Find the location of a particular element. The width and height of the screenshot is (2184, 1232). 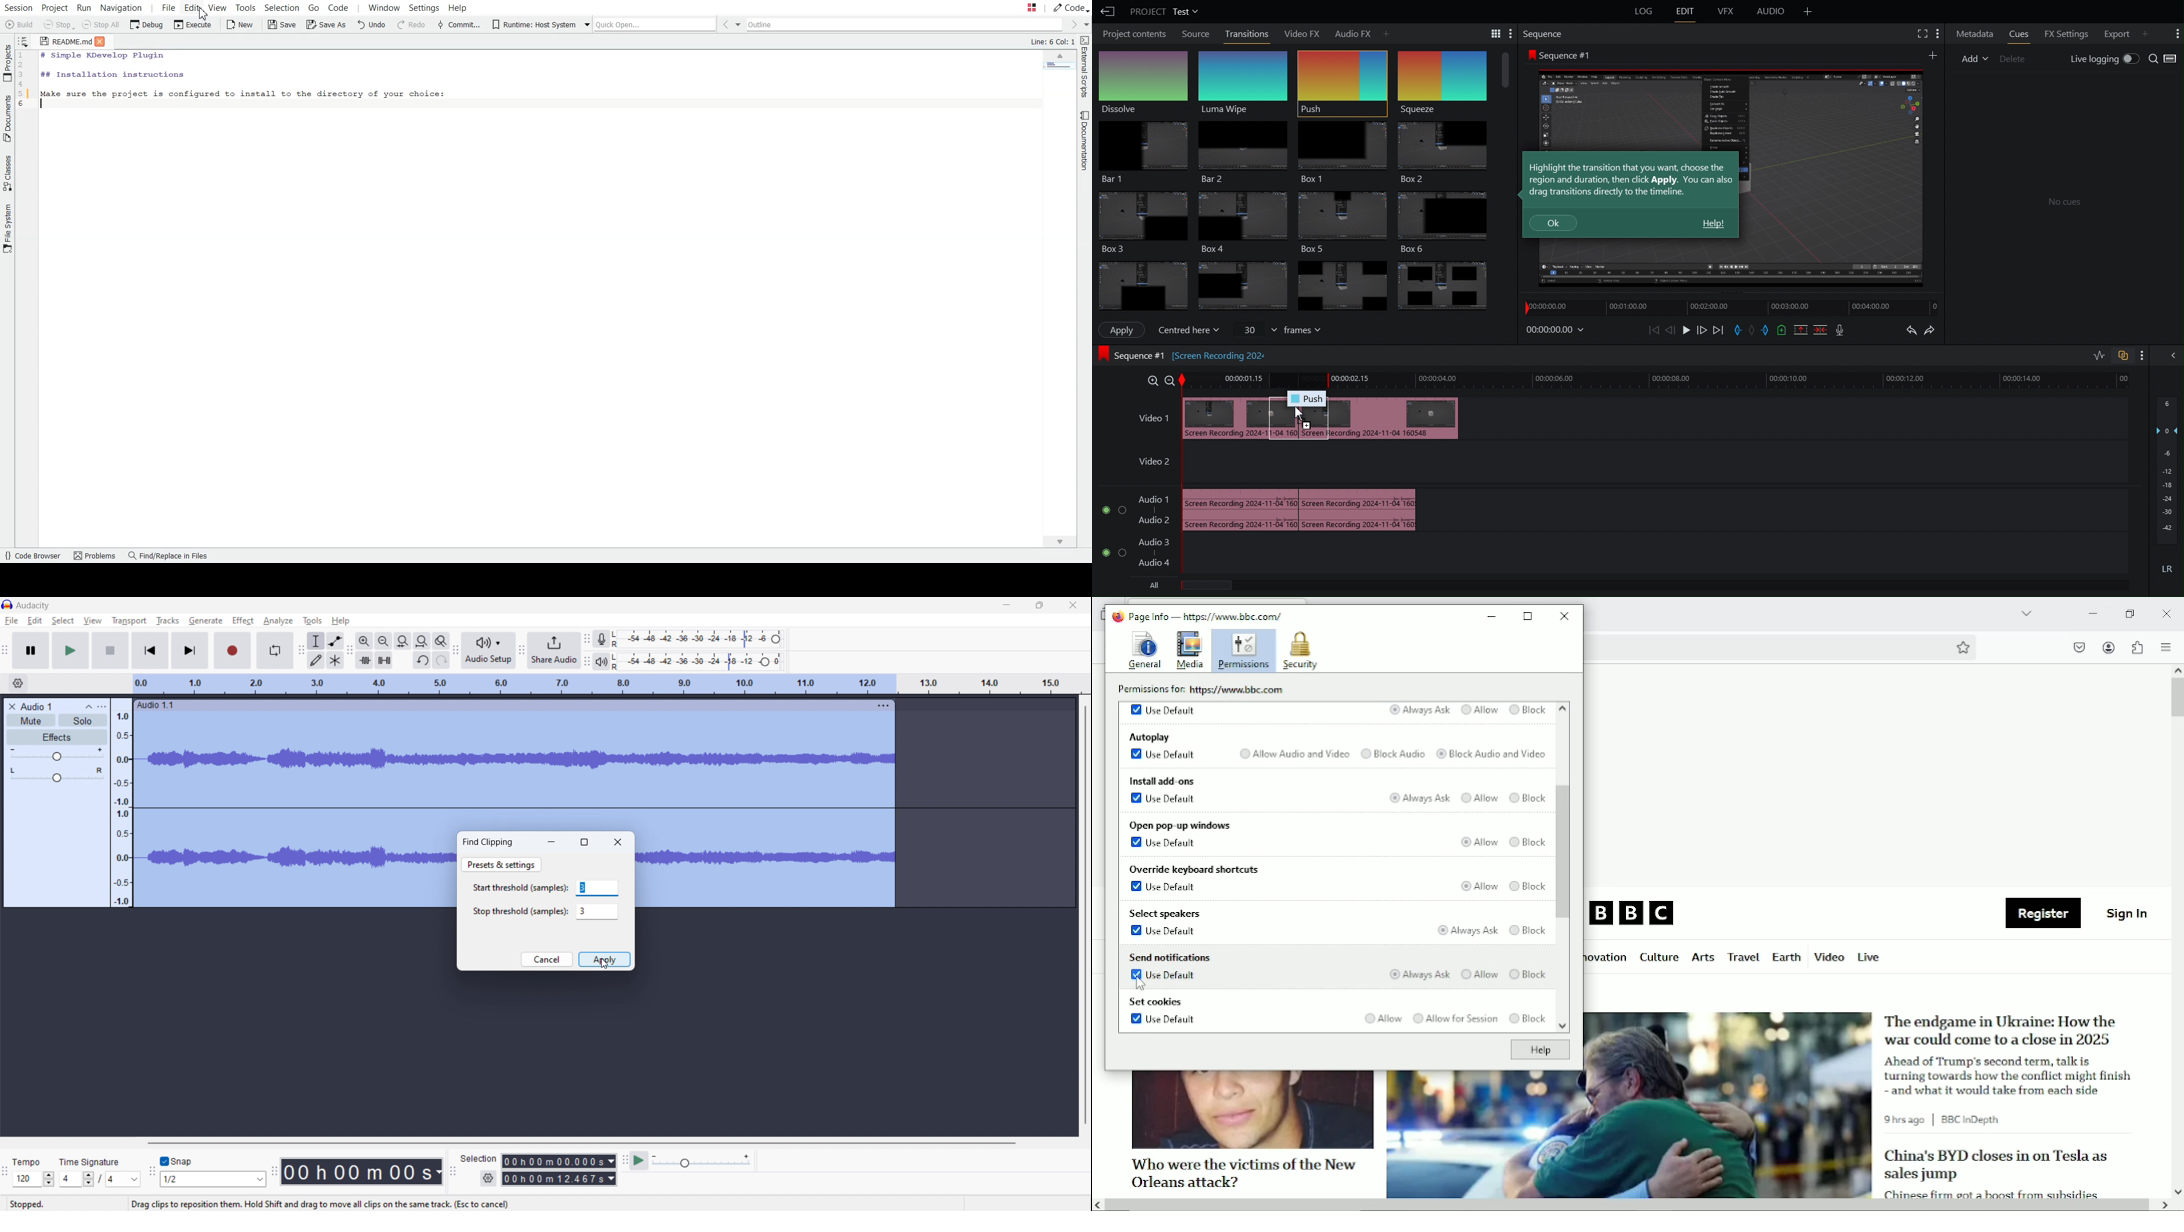

toggle is located at coordinates (1102, 552).